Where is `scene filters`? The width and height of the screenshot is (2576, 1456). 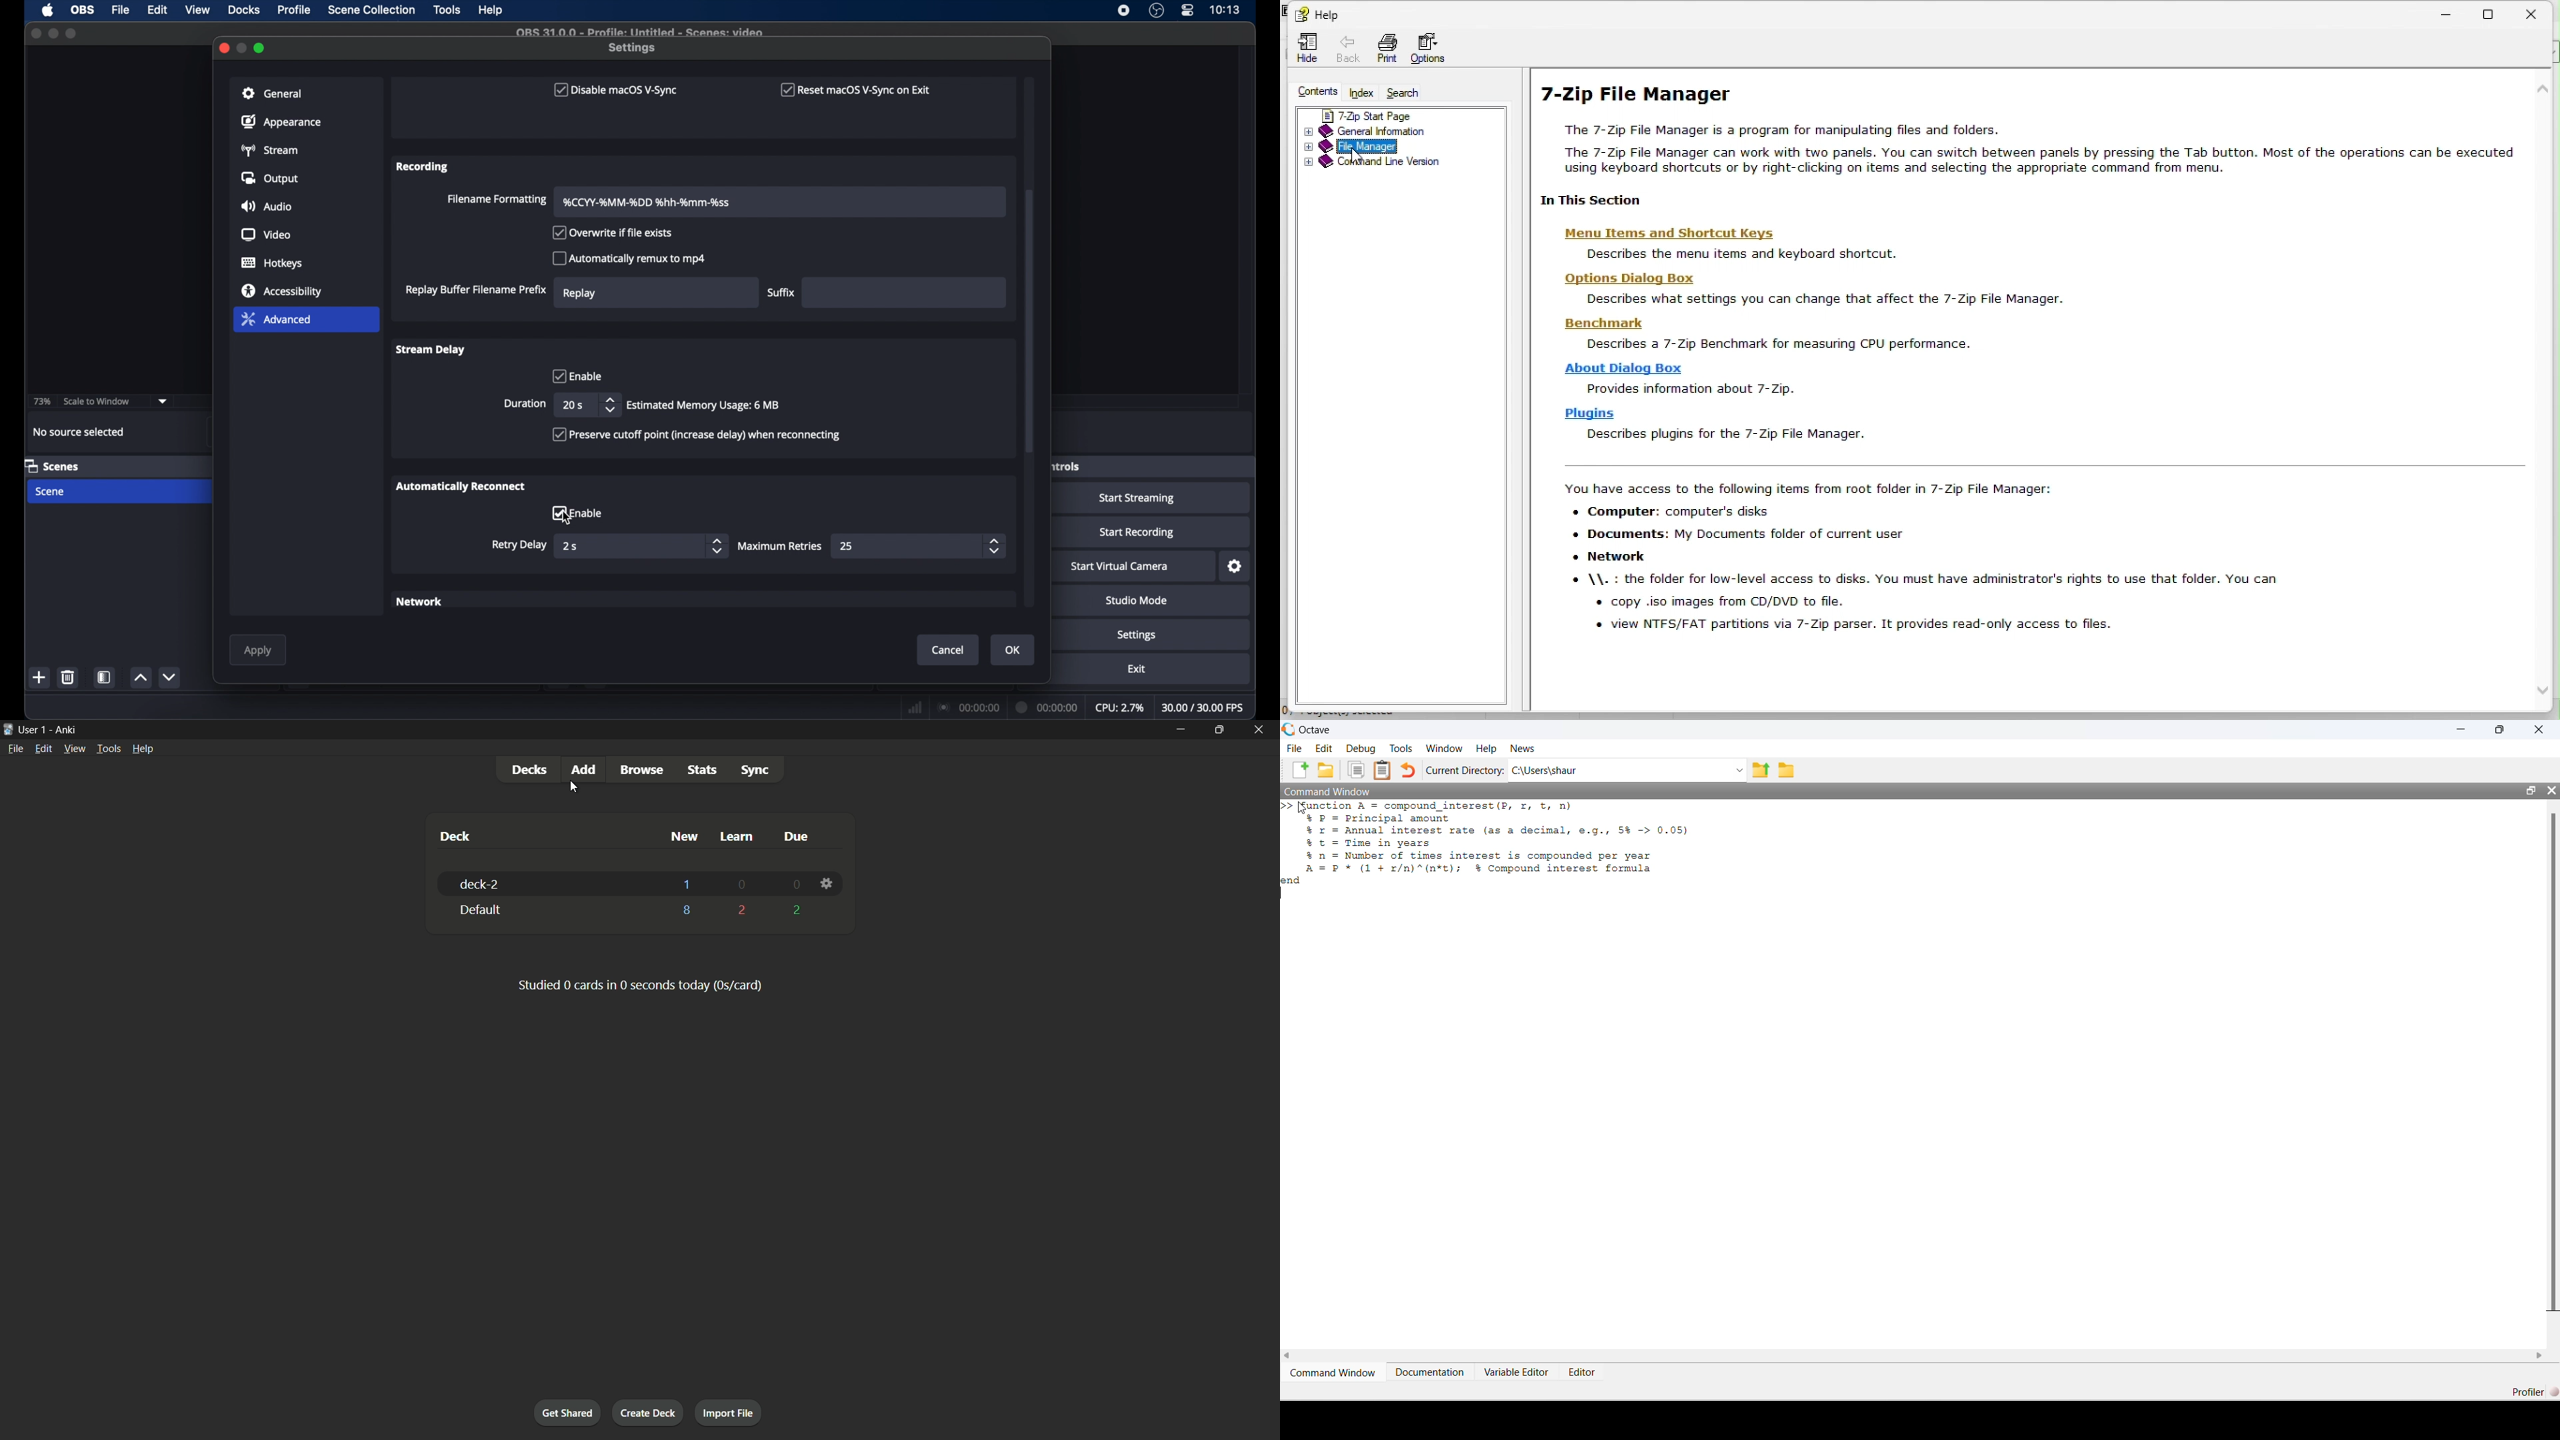
scene filters is located at coordinates (105, 677).